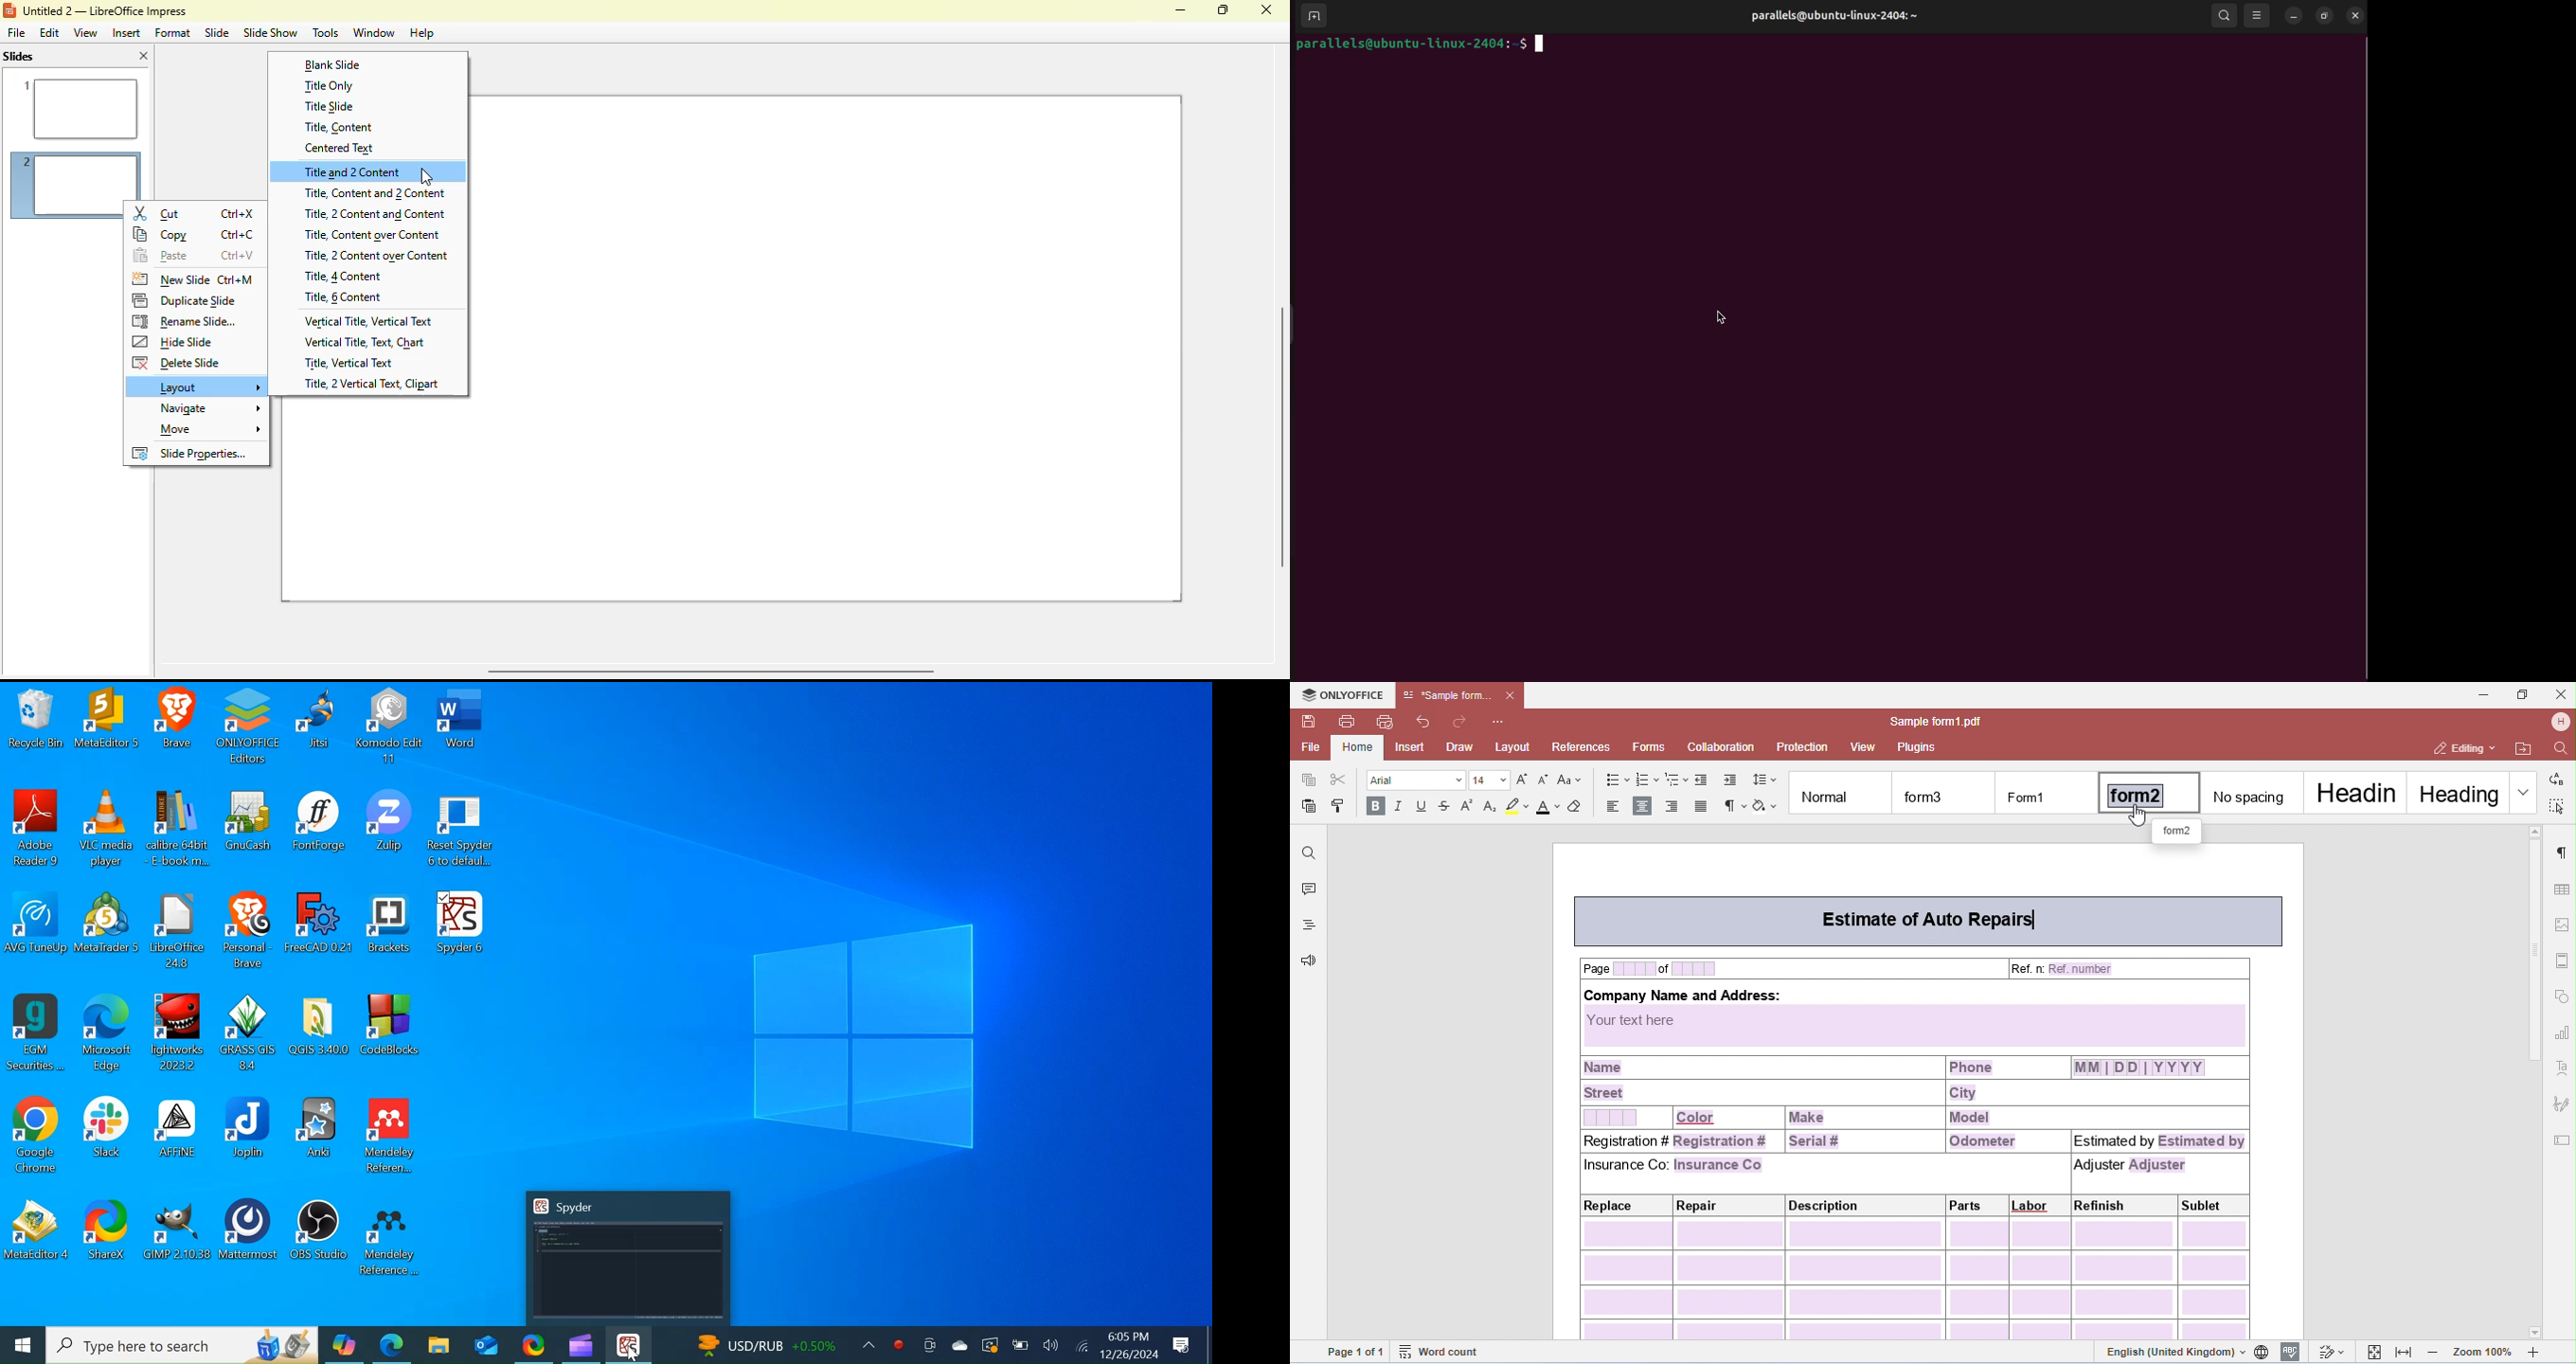 This screenshot has width=2576, height=1372. I want to click on Charge, so click(1020, 1345).